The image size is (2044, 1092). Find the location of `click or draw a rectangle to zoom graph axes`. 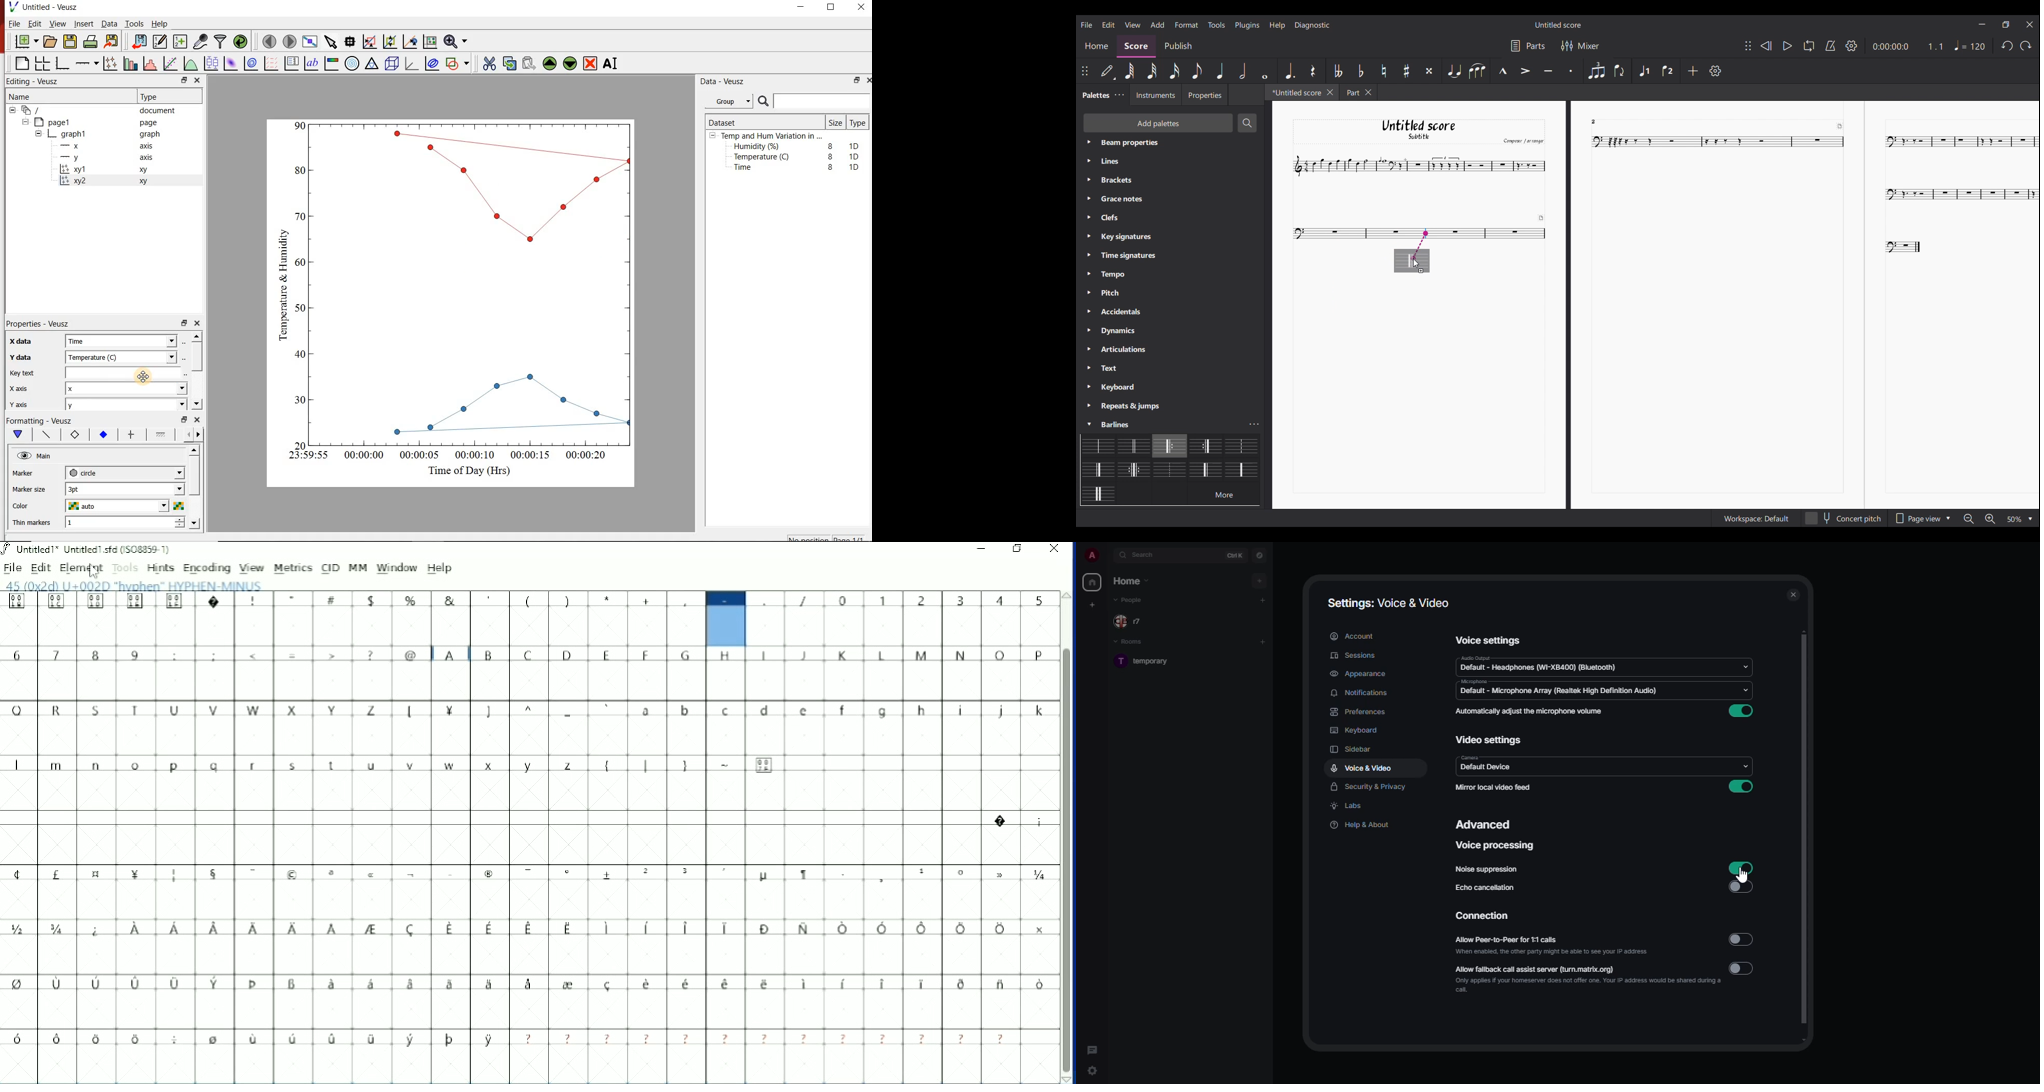

click or draw a rectangle to zoom graph axes is located at coordinates (371, 42).